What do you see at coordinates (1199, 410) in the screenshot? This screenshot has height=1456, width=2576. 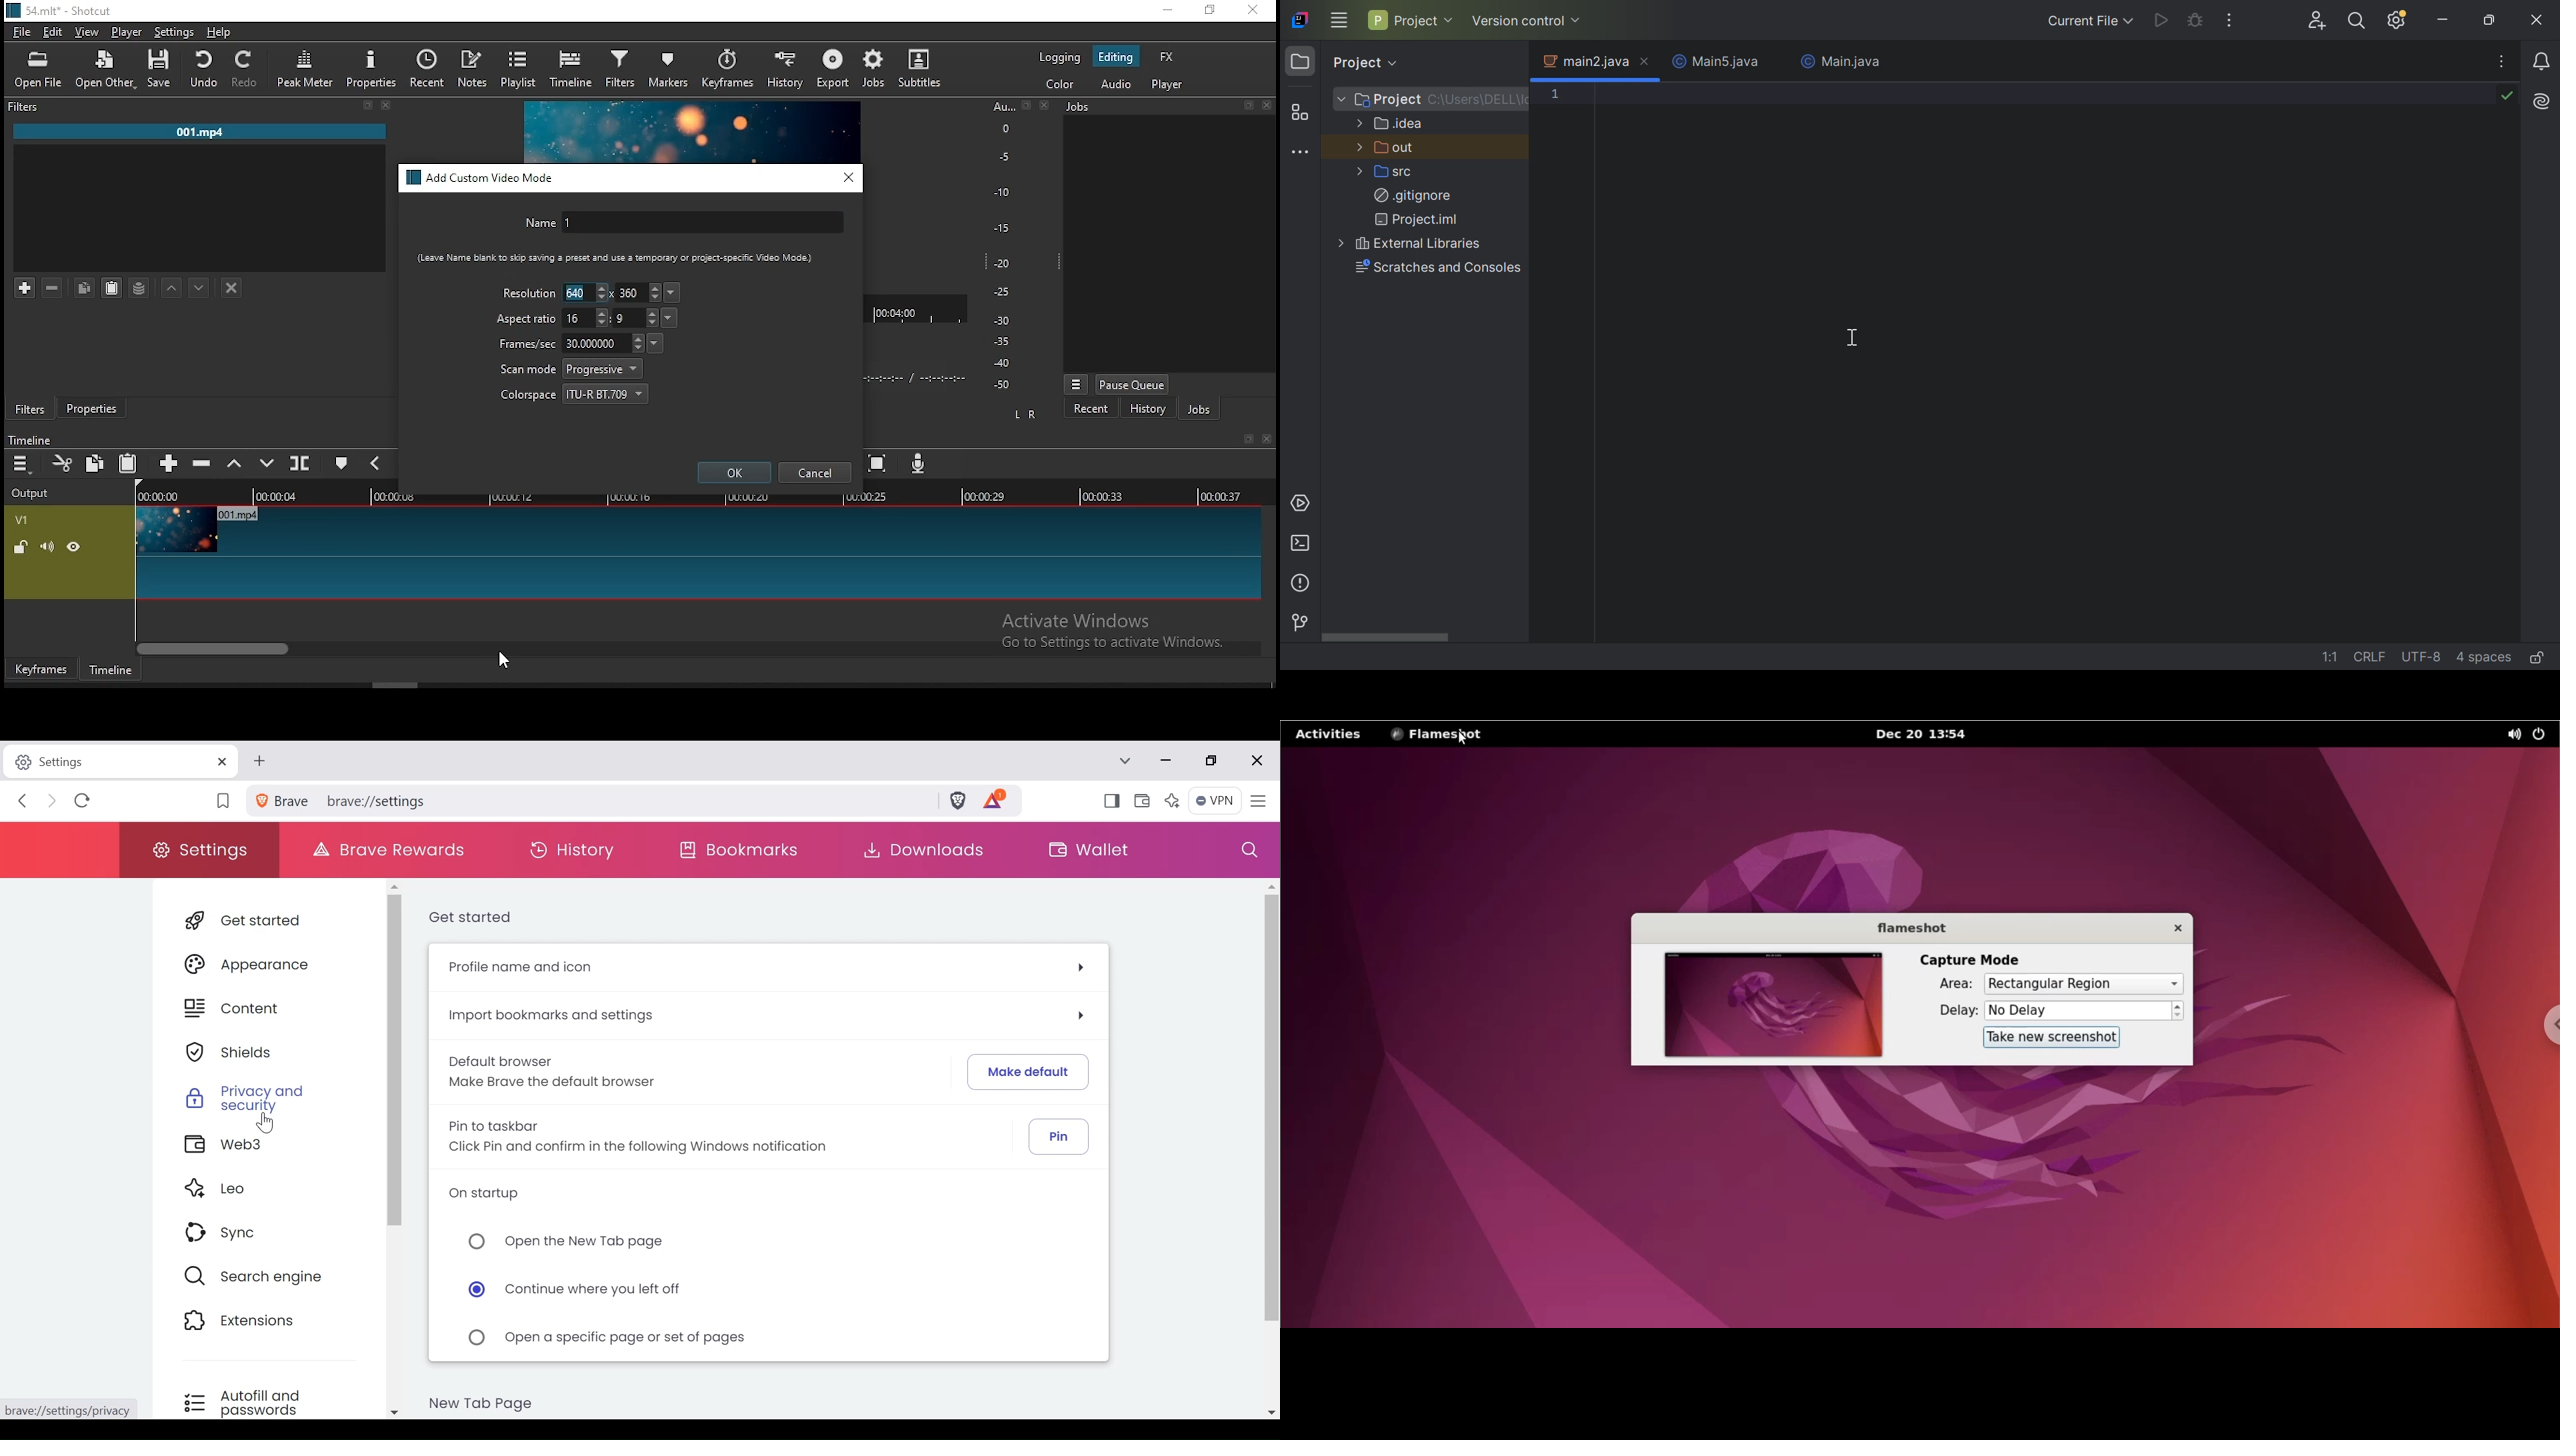 I see `jobs` at bounding box center [1199, 410].